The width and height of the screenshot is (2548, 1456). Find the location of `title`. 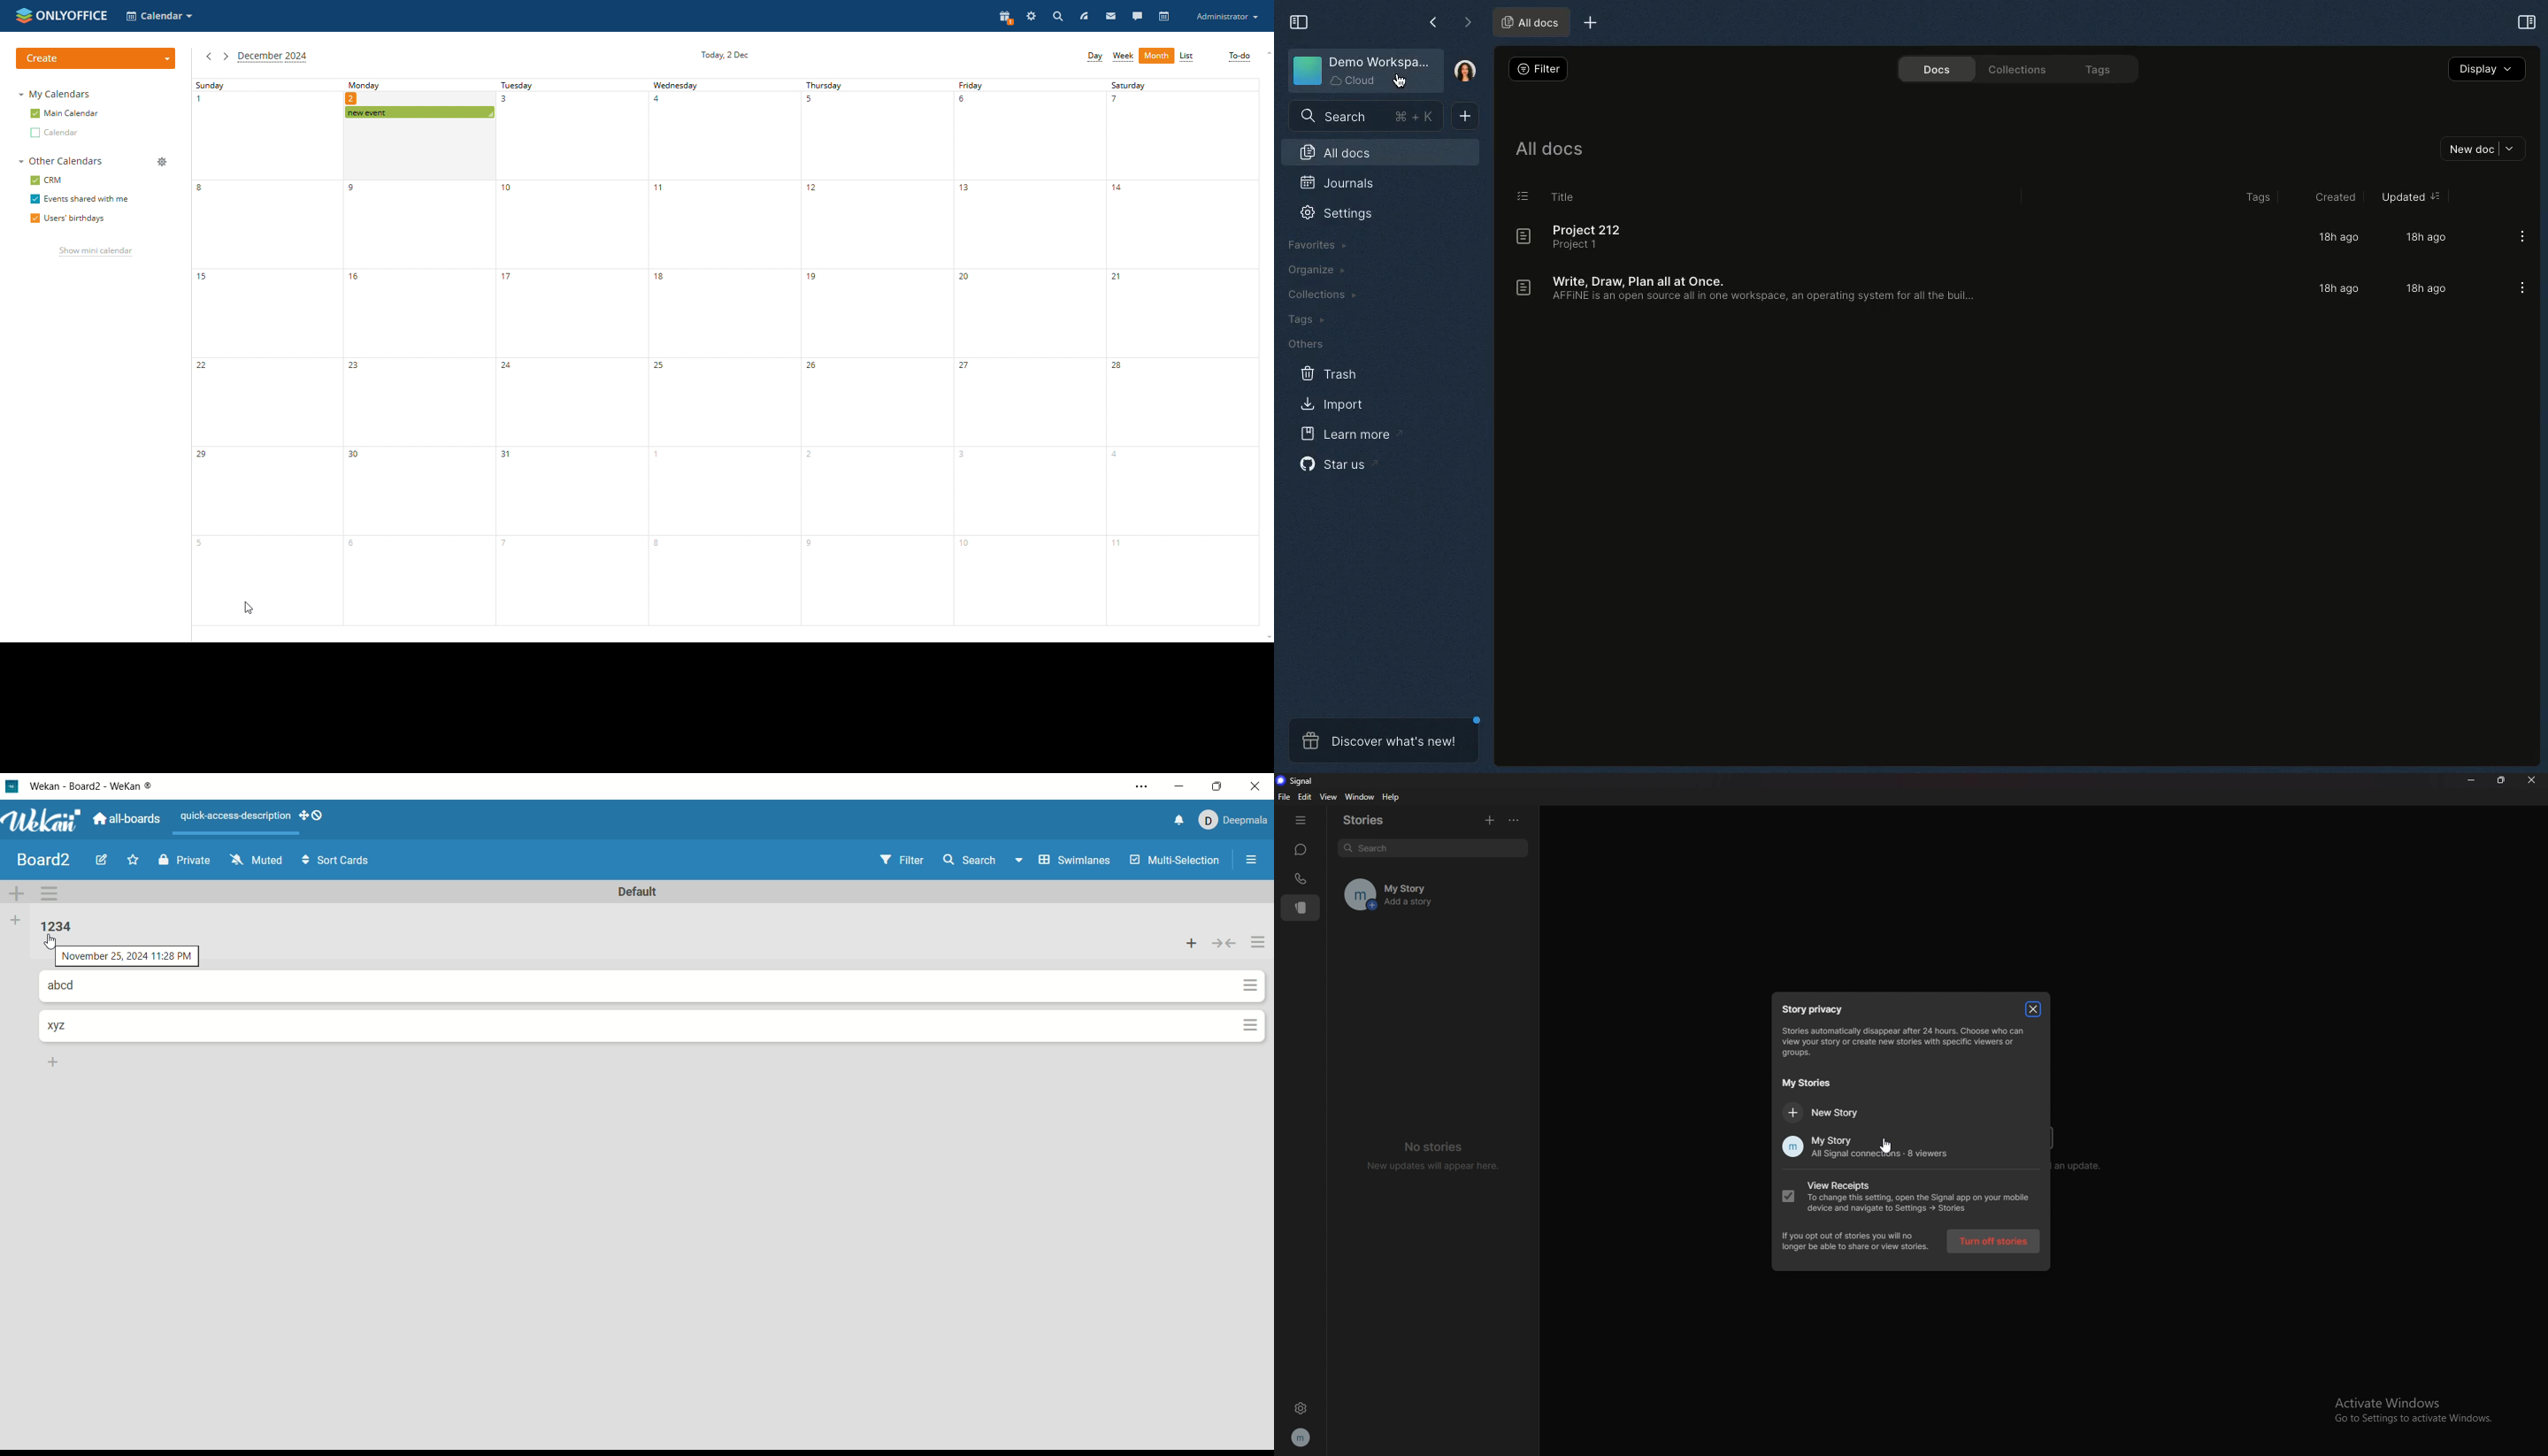

title is located at coordinates (44, 859).